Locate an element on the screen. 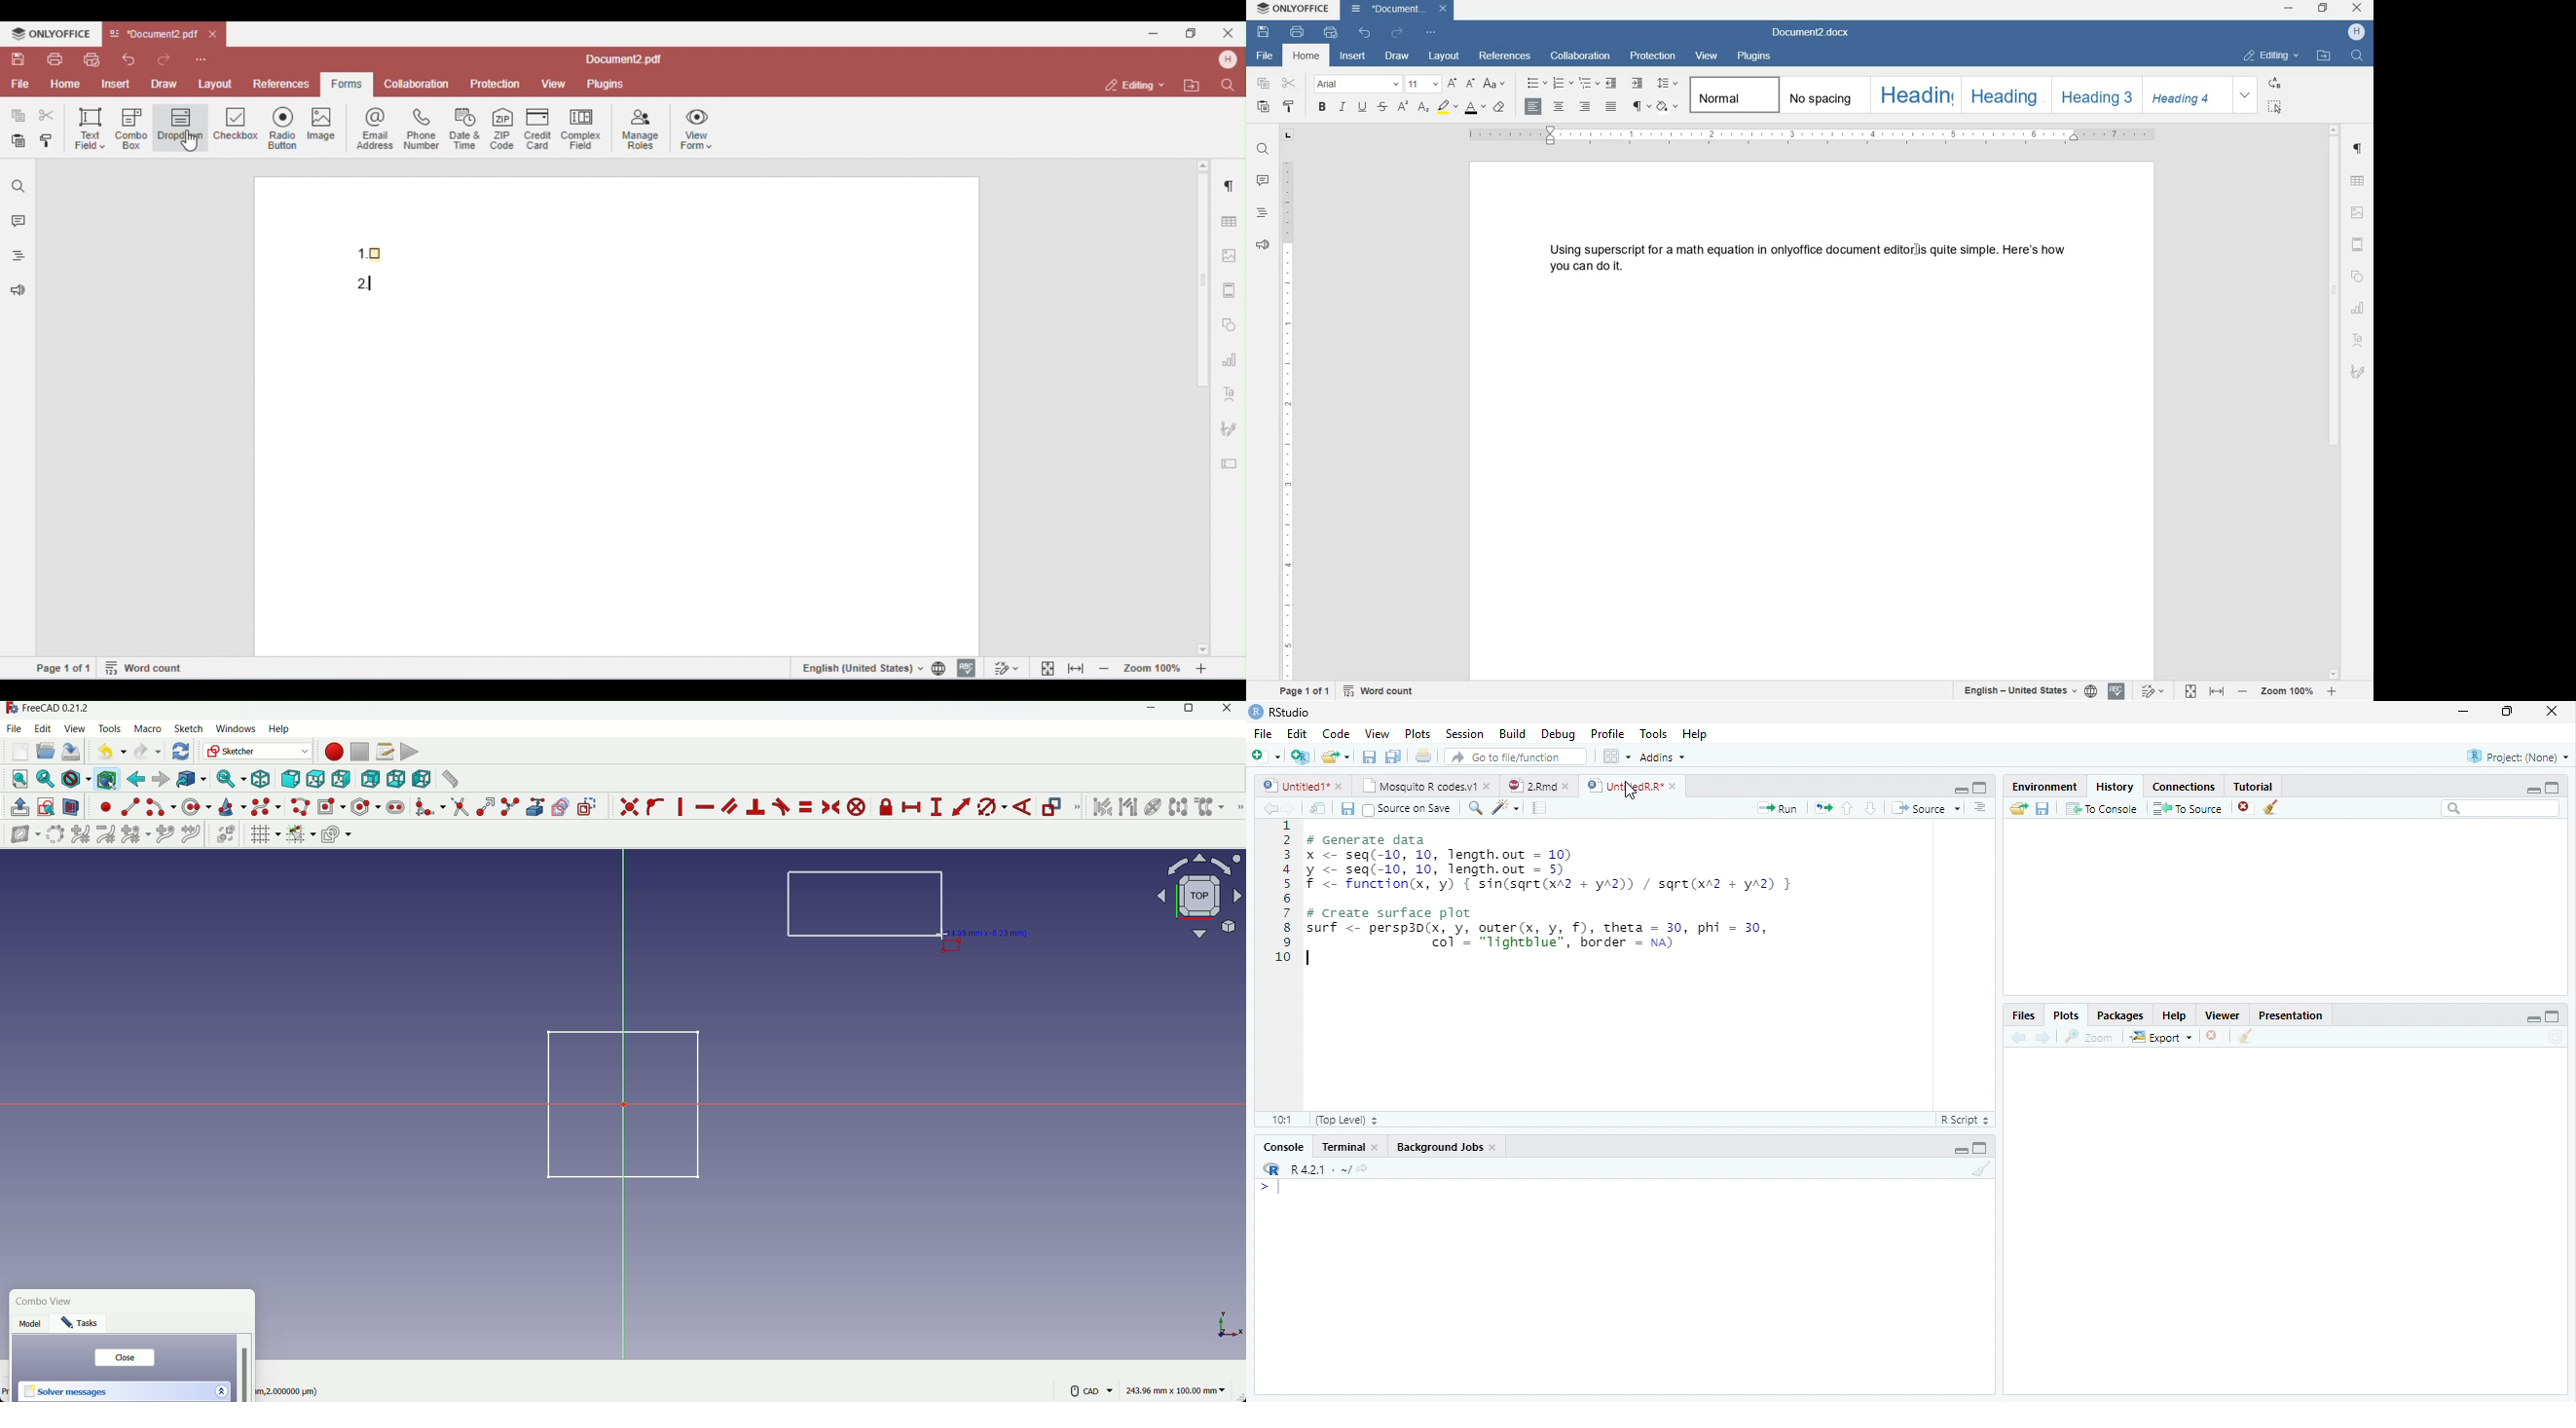 The height and width of the screenshot is (1428, 2576). constraint vertical is located at coordinates (683, 807).